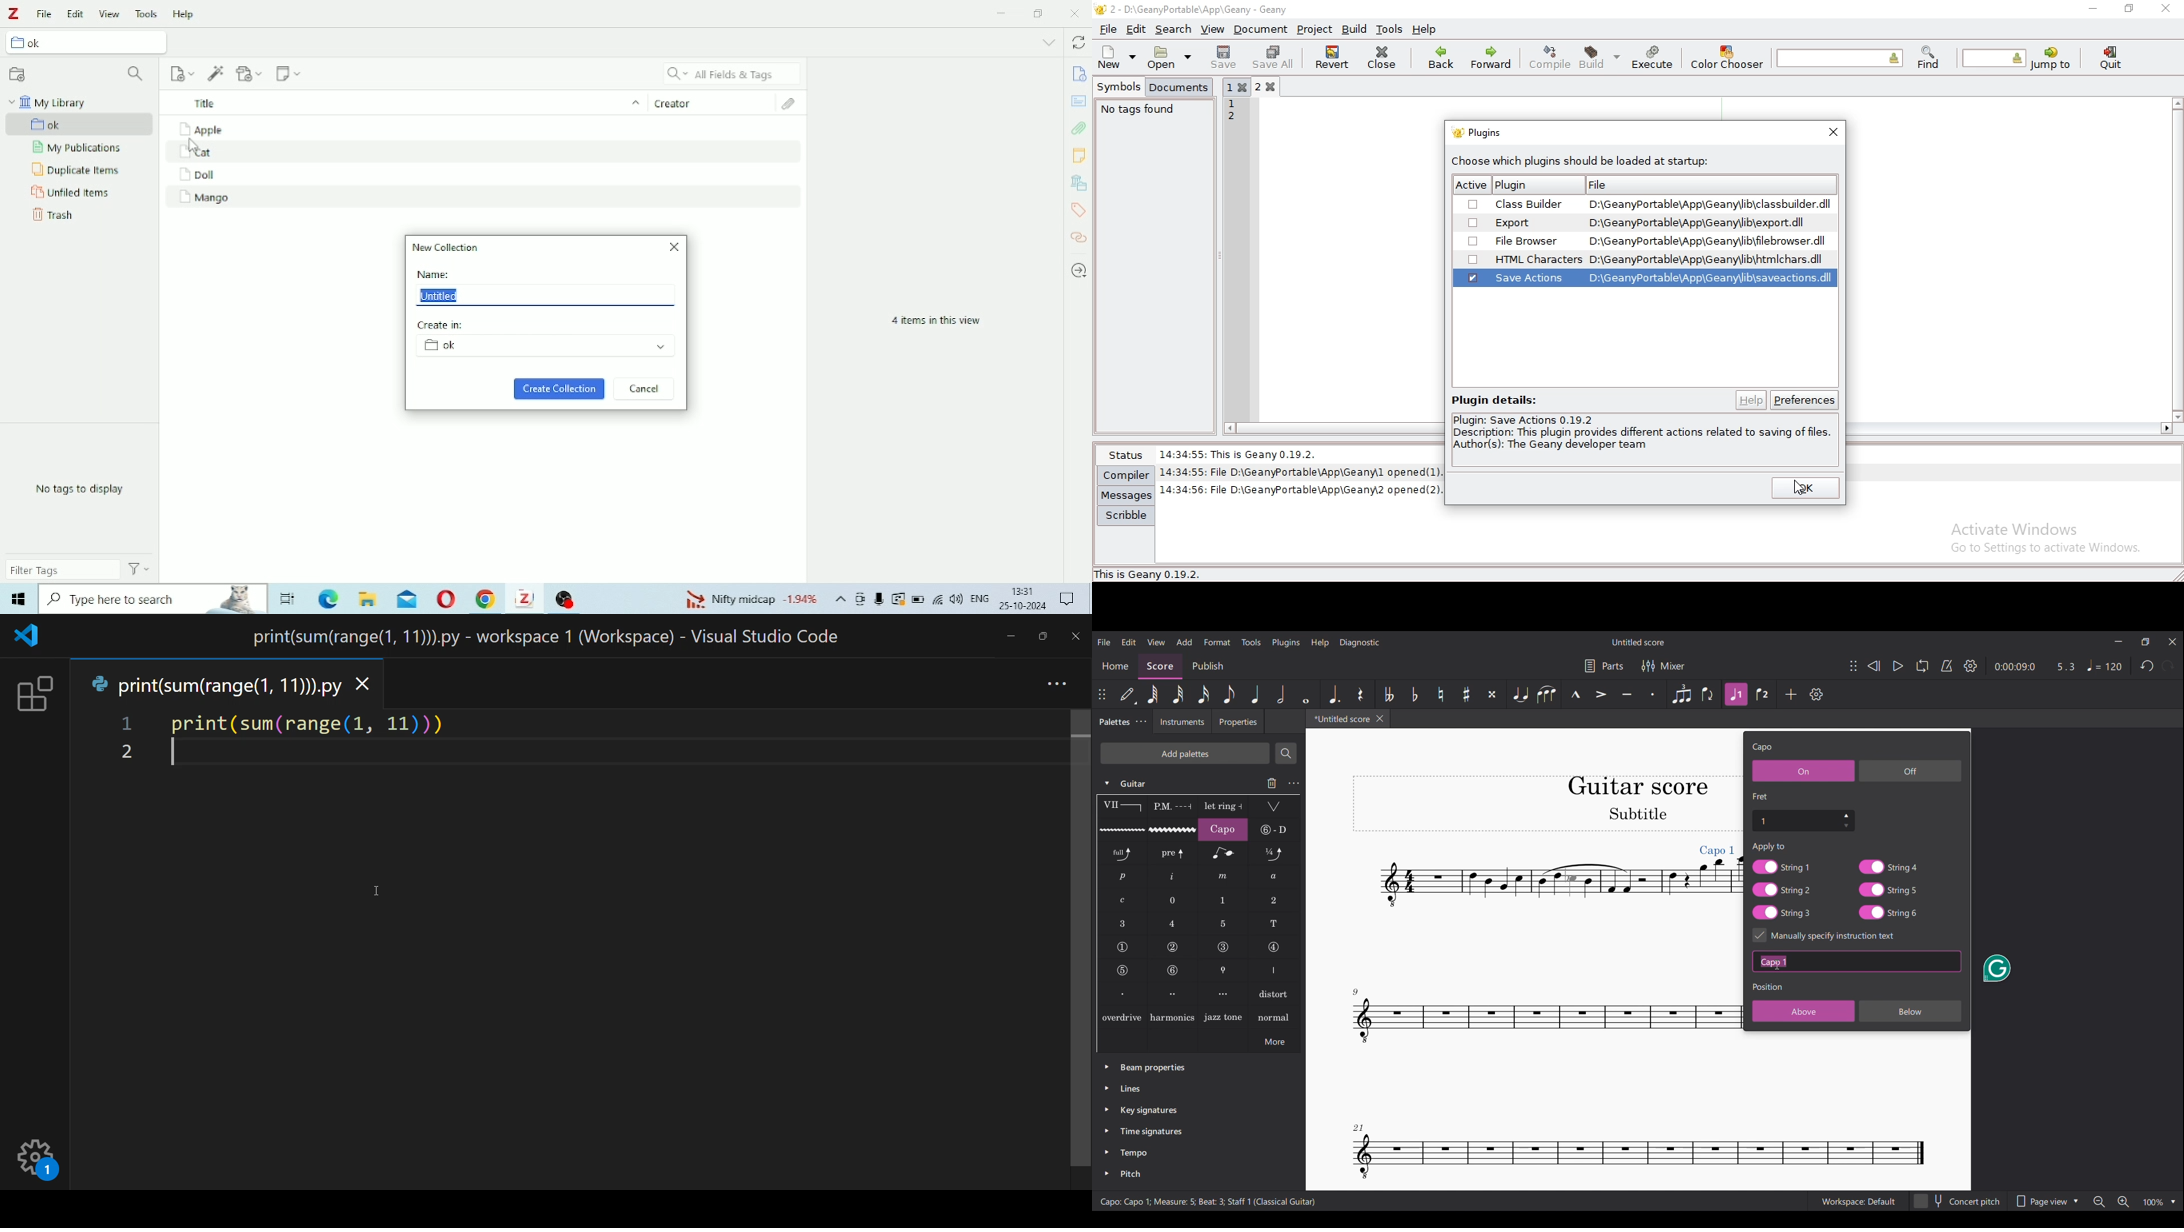  What do you see at coordinates (1129, 642) in the screenshot?
I see `Edit menu` at bounding box center [1129, 642].